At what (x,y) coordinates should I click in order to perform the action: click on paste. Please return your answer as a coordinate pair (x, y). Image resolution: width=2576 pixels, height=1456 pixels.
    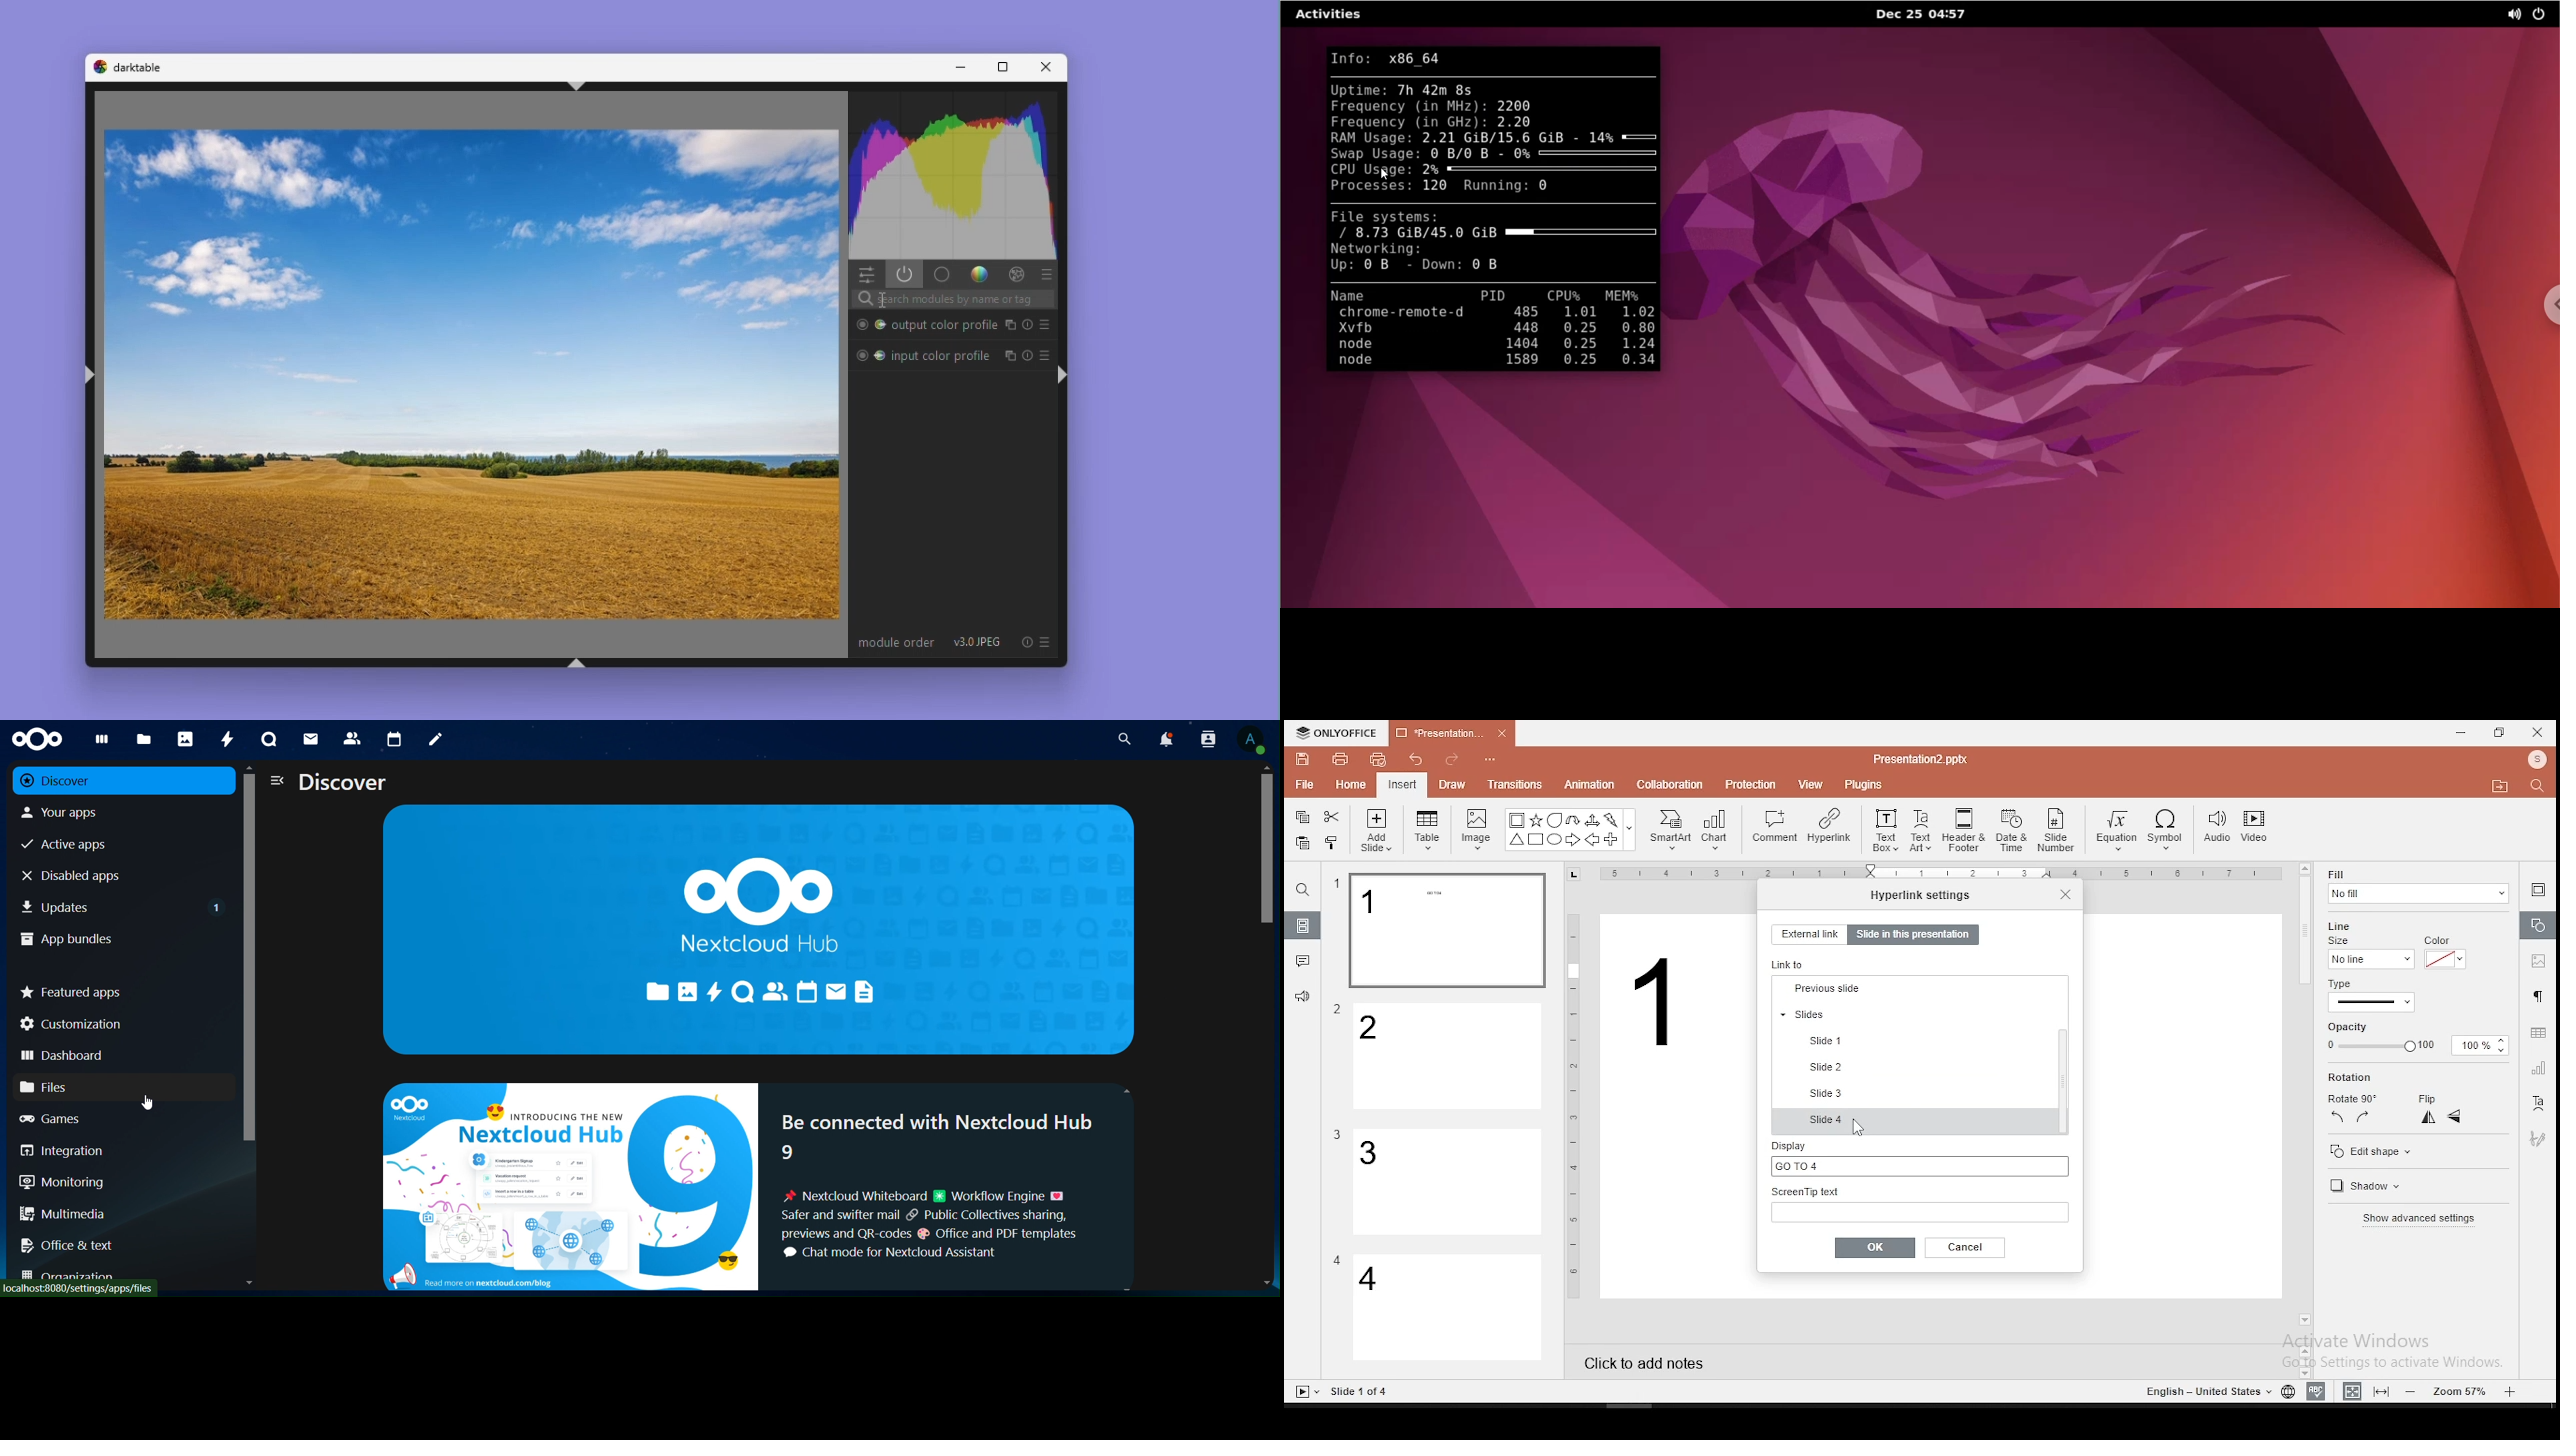
    Looking at the image, I should click on (1301, 843).